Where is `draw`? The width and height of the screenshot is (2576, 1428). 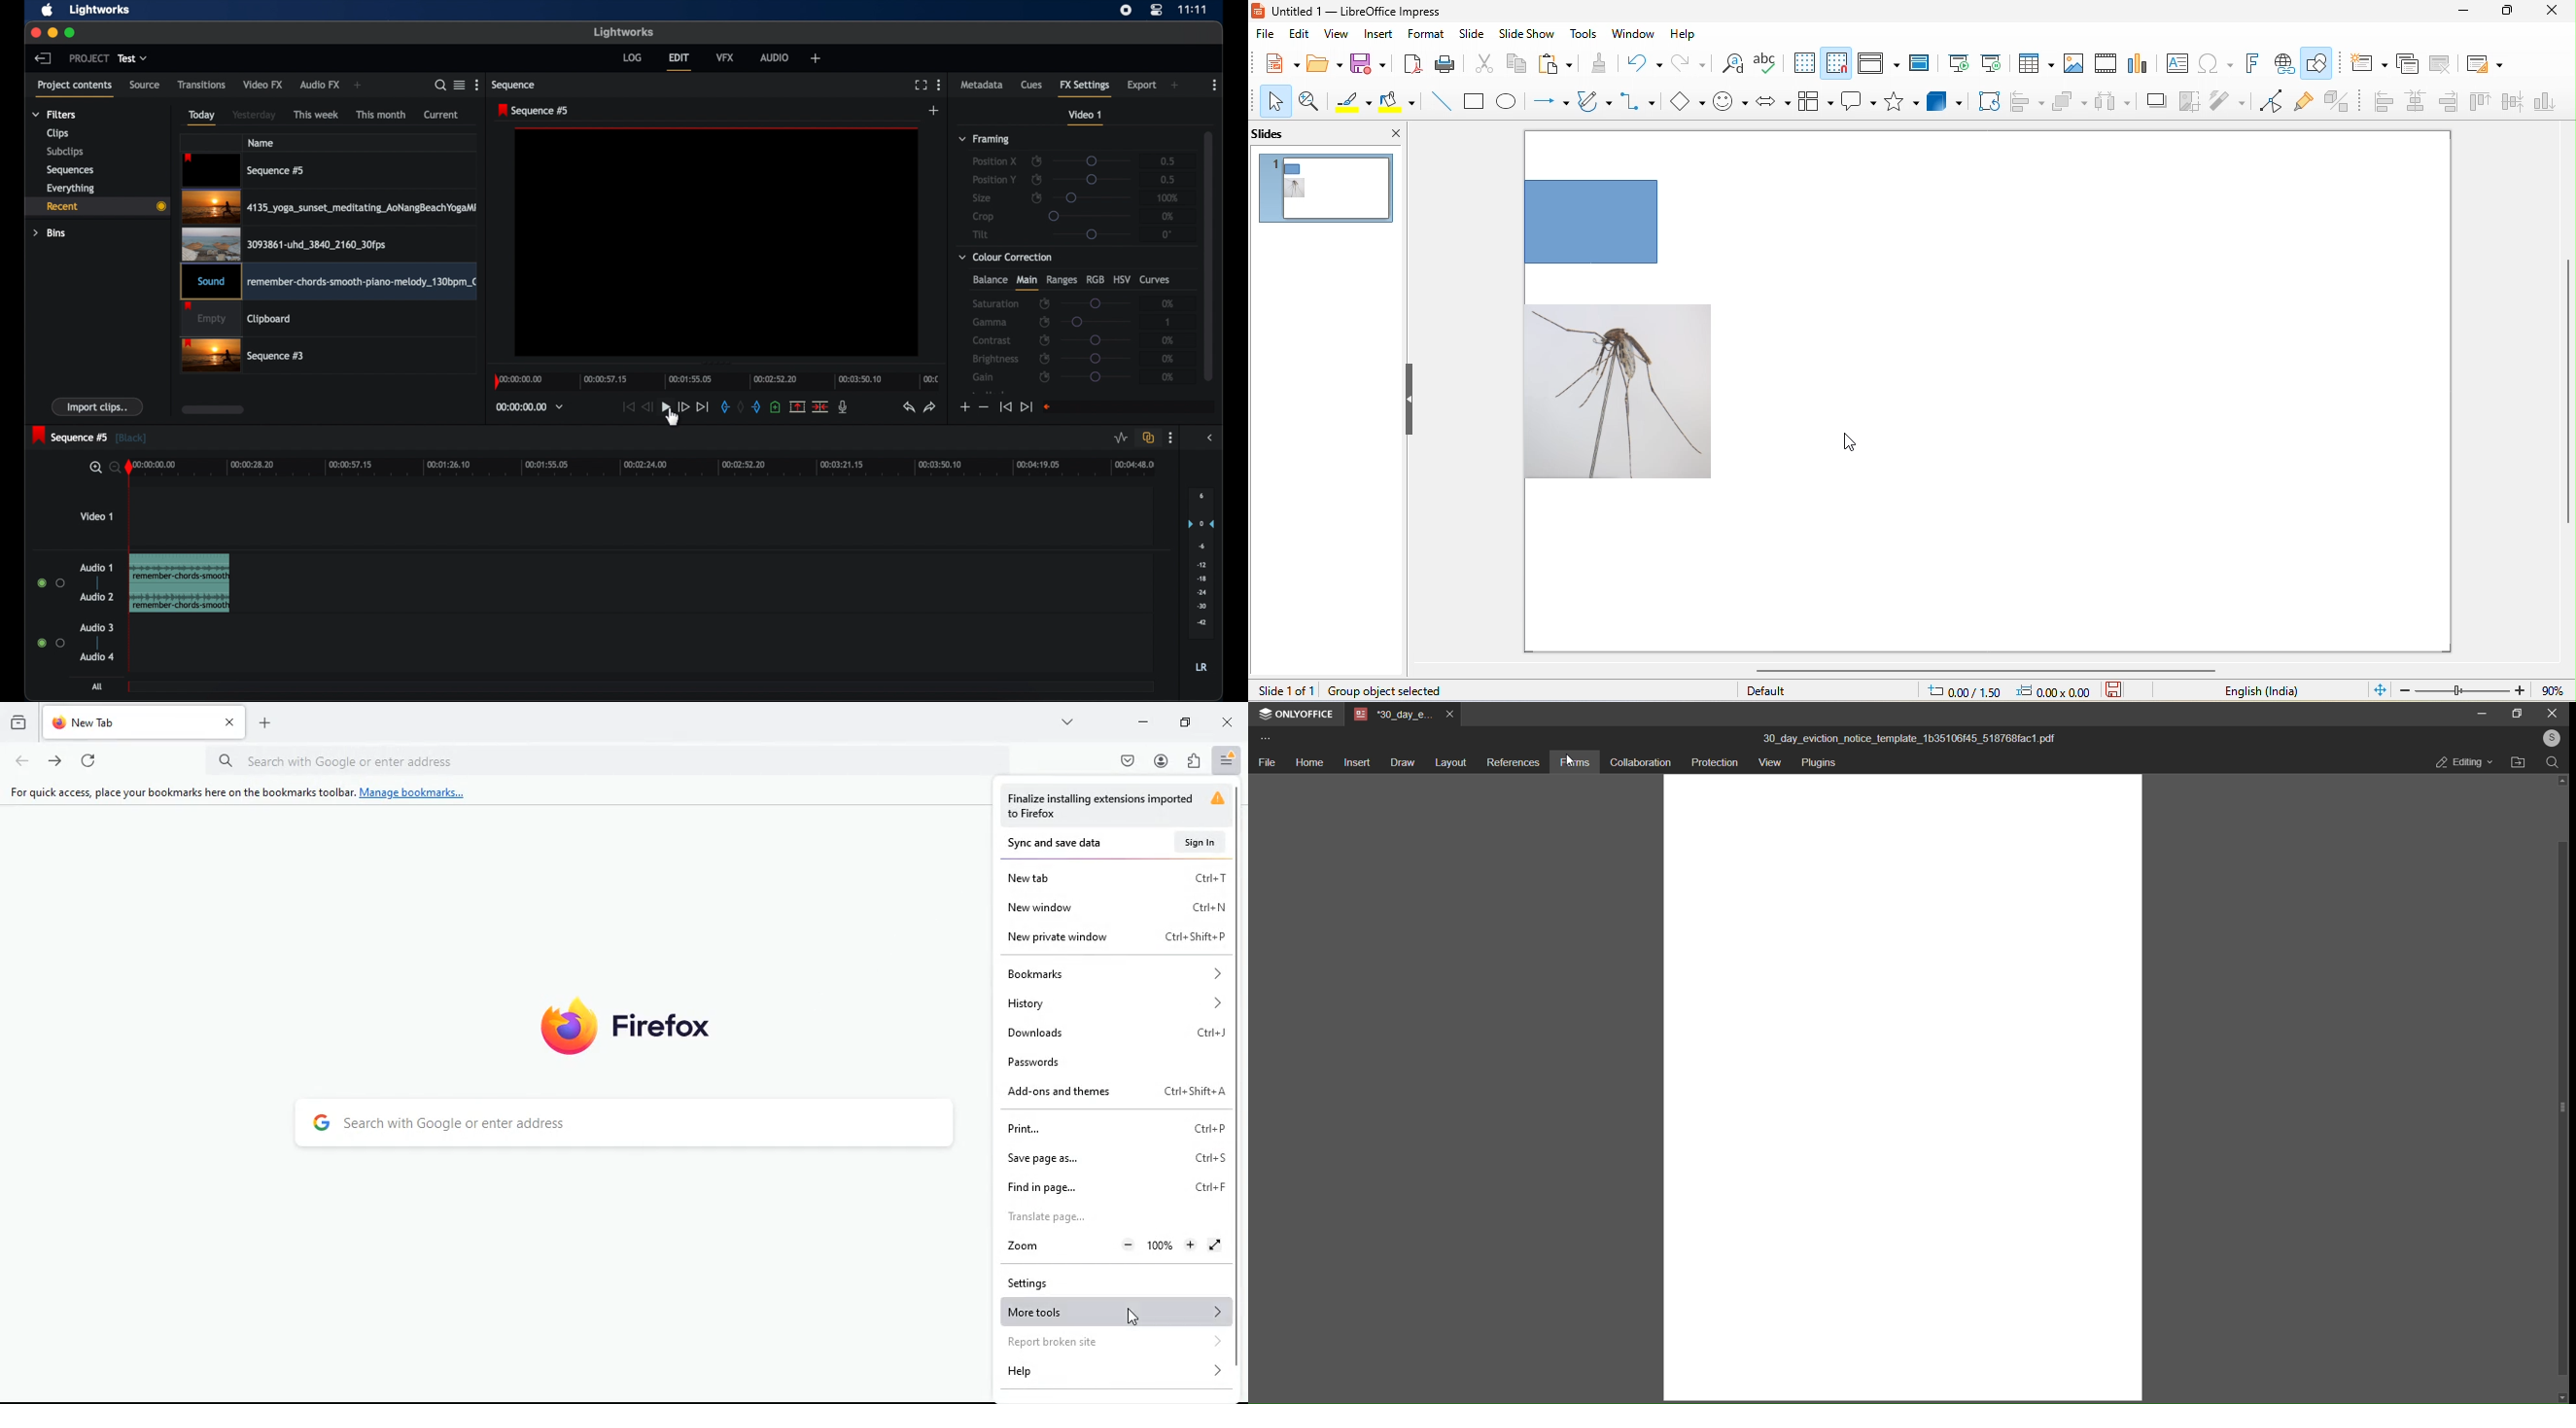
draw is located at coordinates (1398, 760).